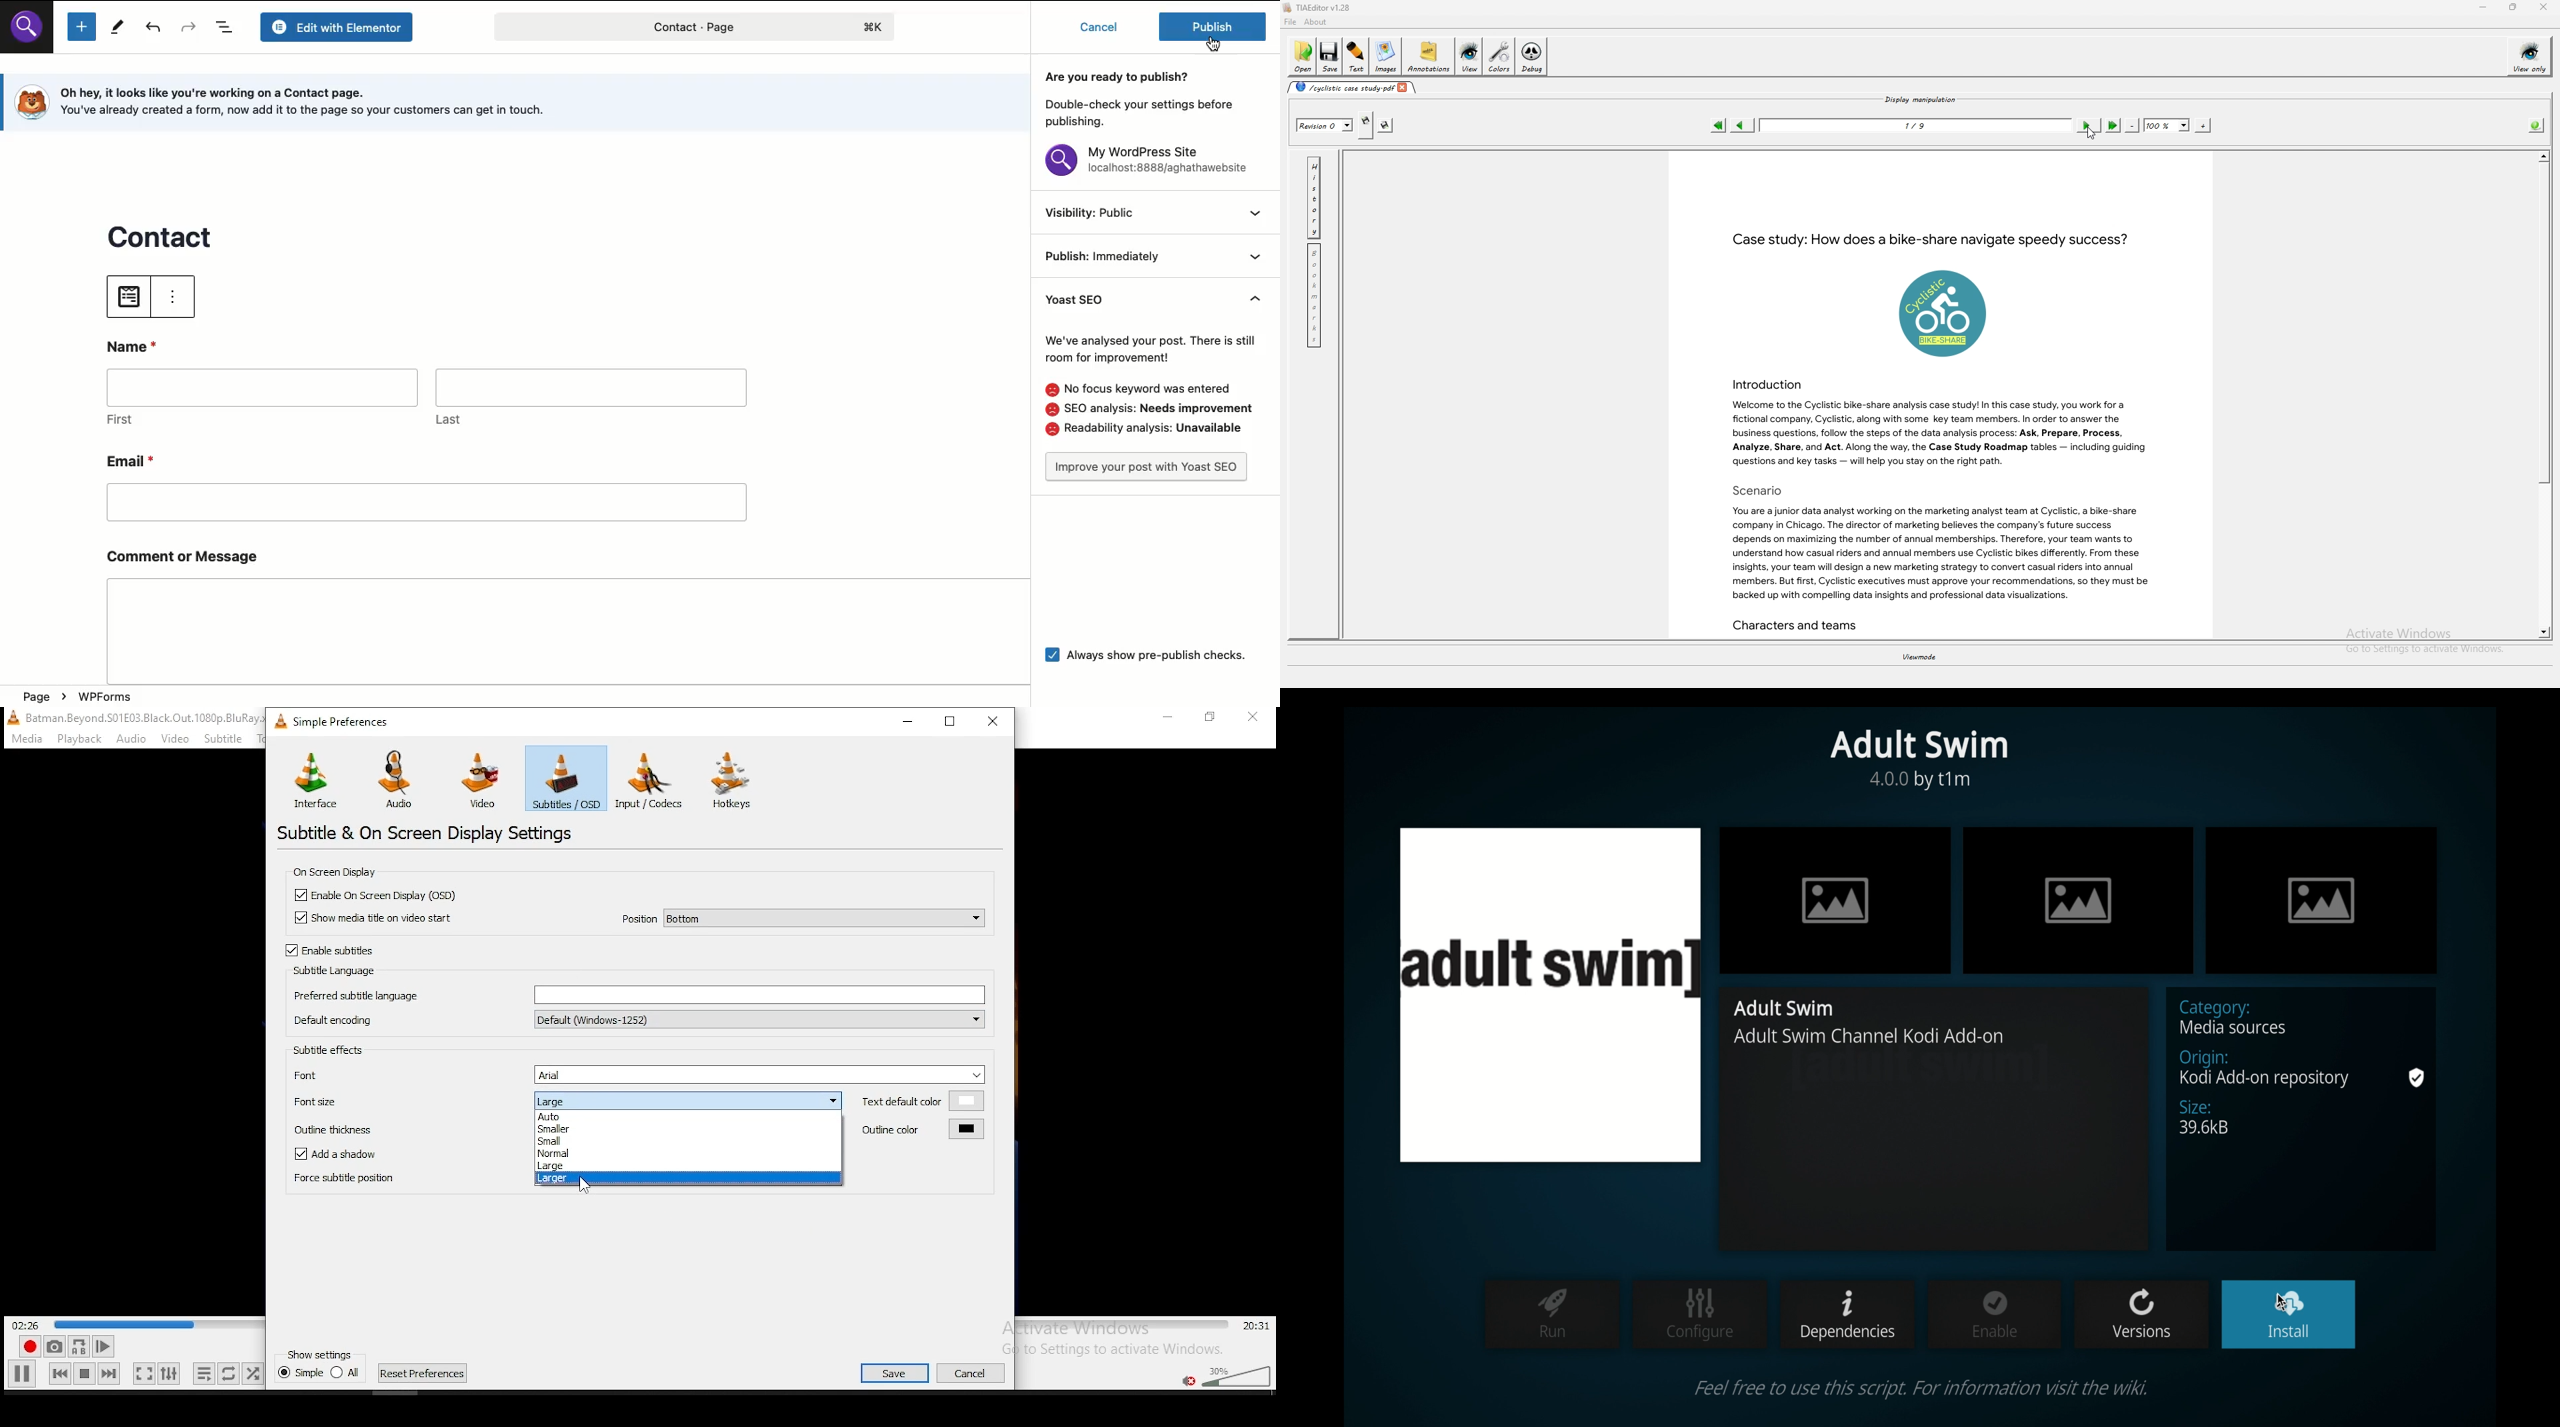 The width and height of the screenshot is (2576, 1428). Describe the element at coordinates (146, 717) in the screenshot. I see `file name` at that location.